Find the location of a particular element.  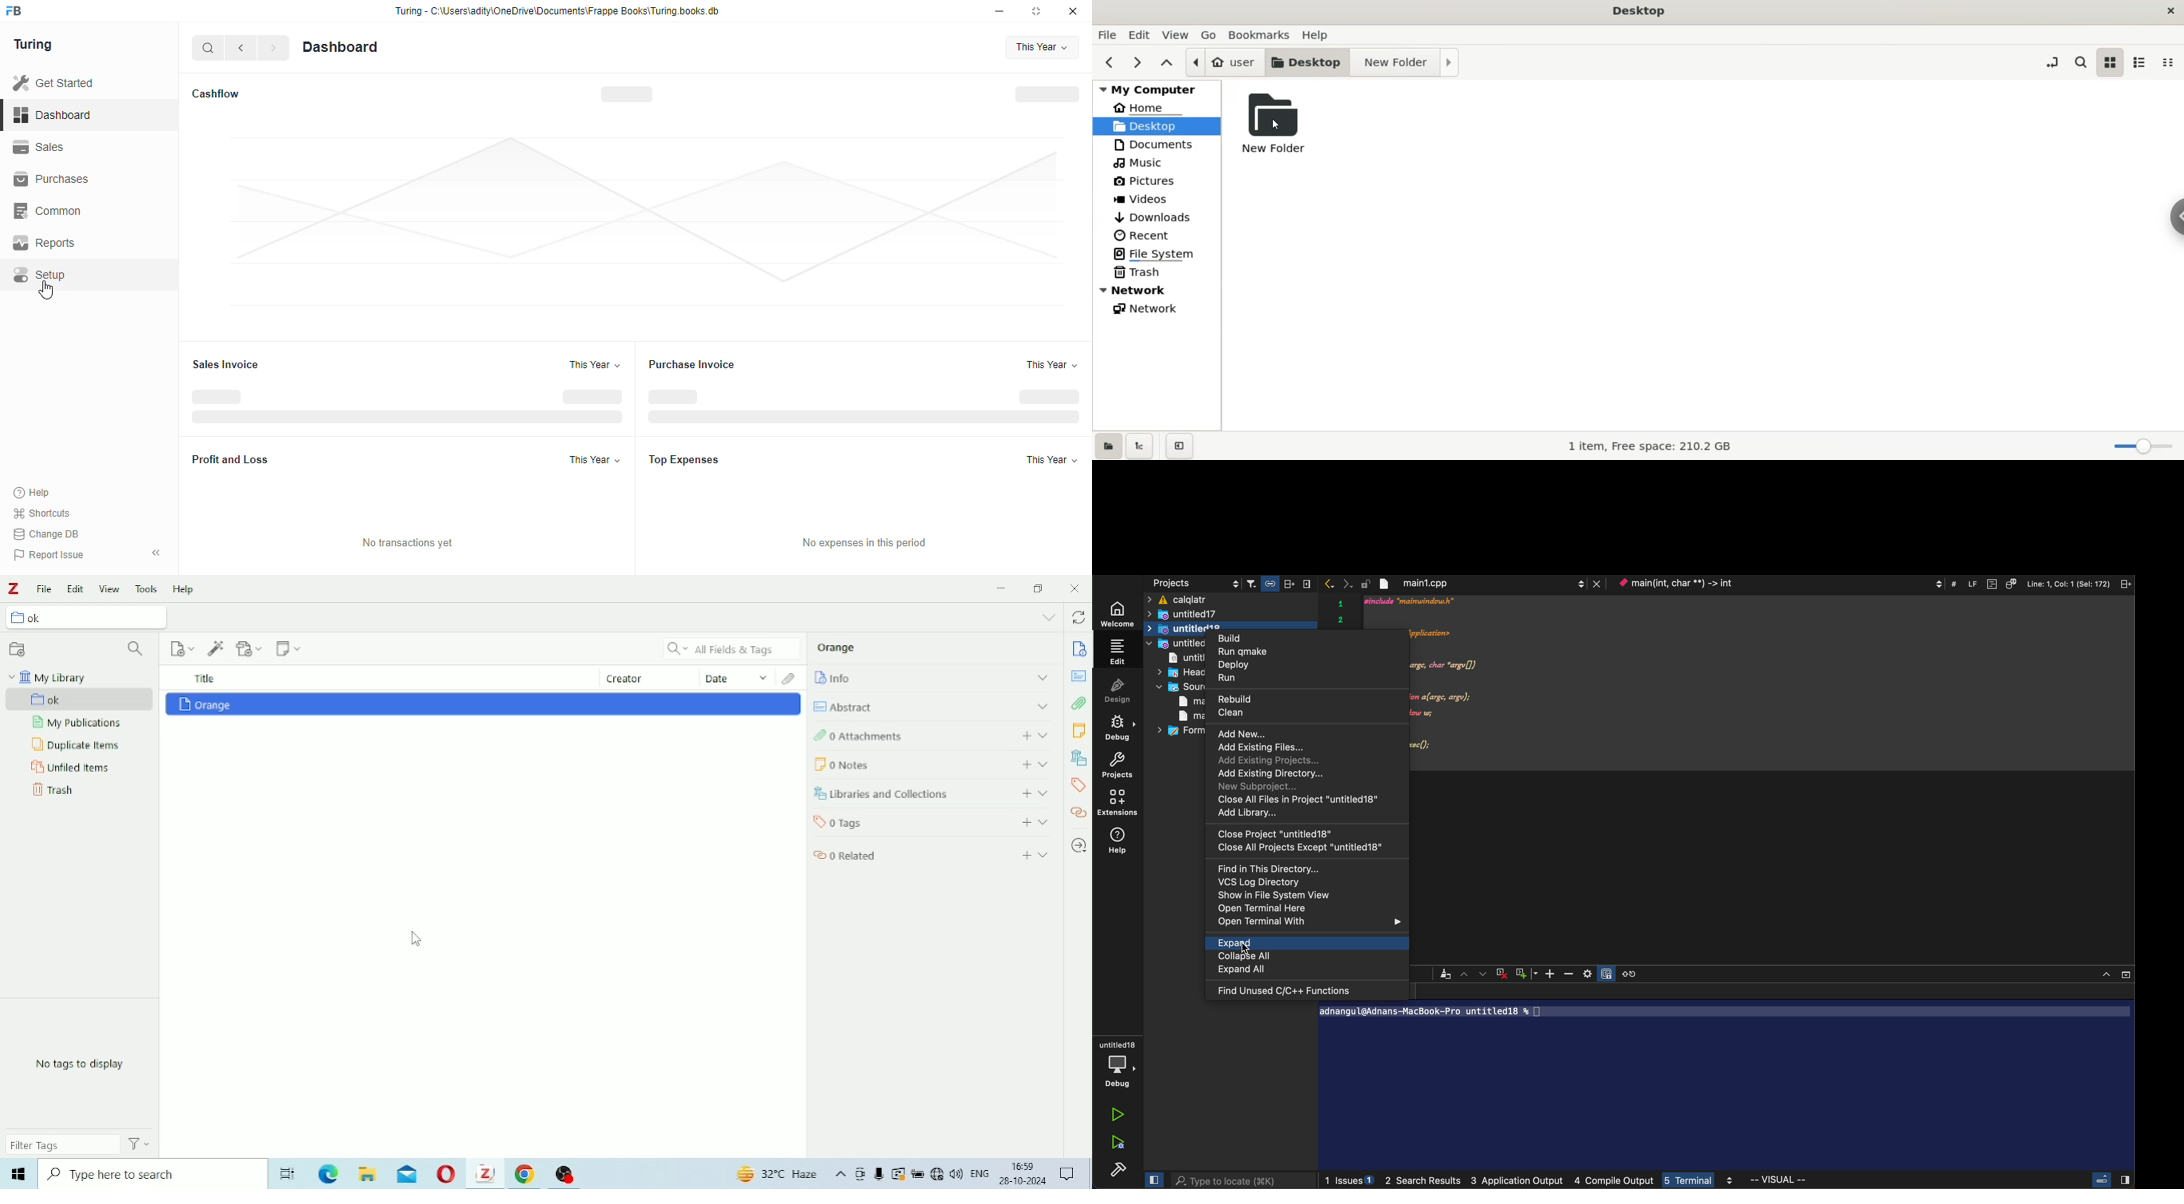

This Year  is located at coordinates (597, 462).